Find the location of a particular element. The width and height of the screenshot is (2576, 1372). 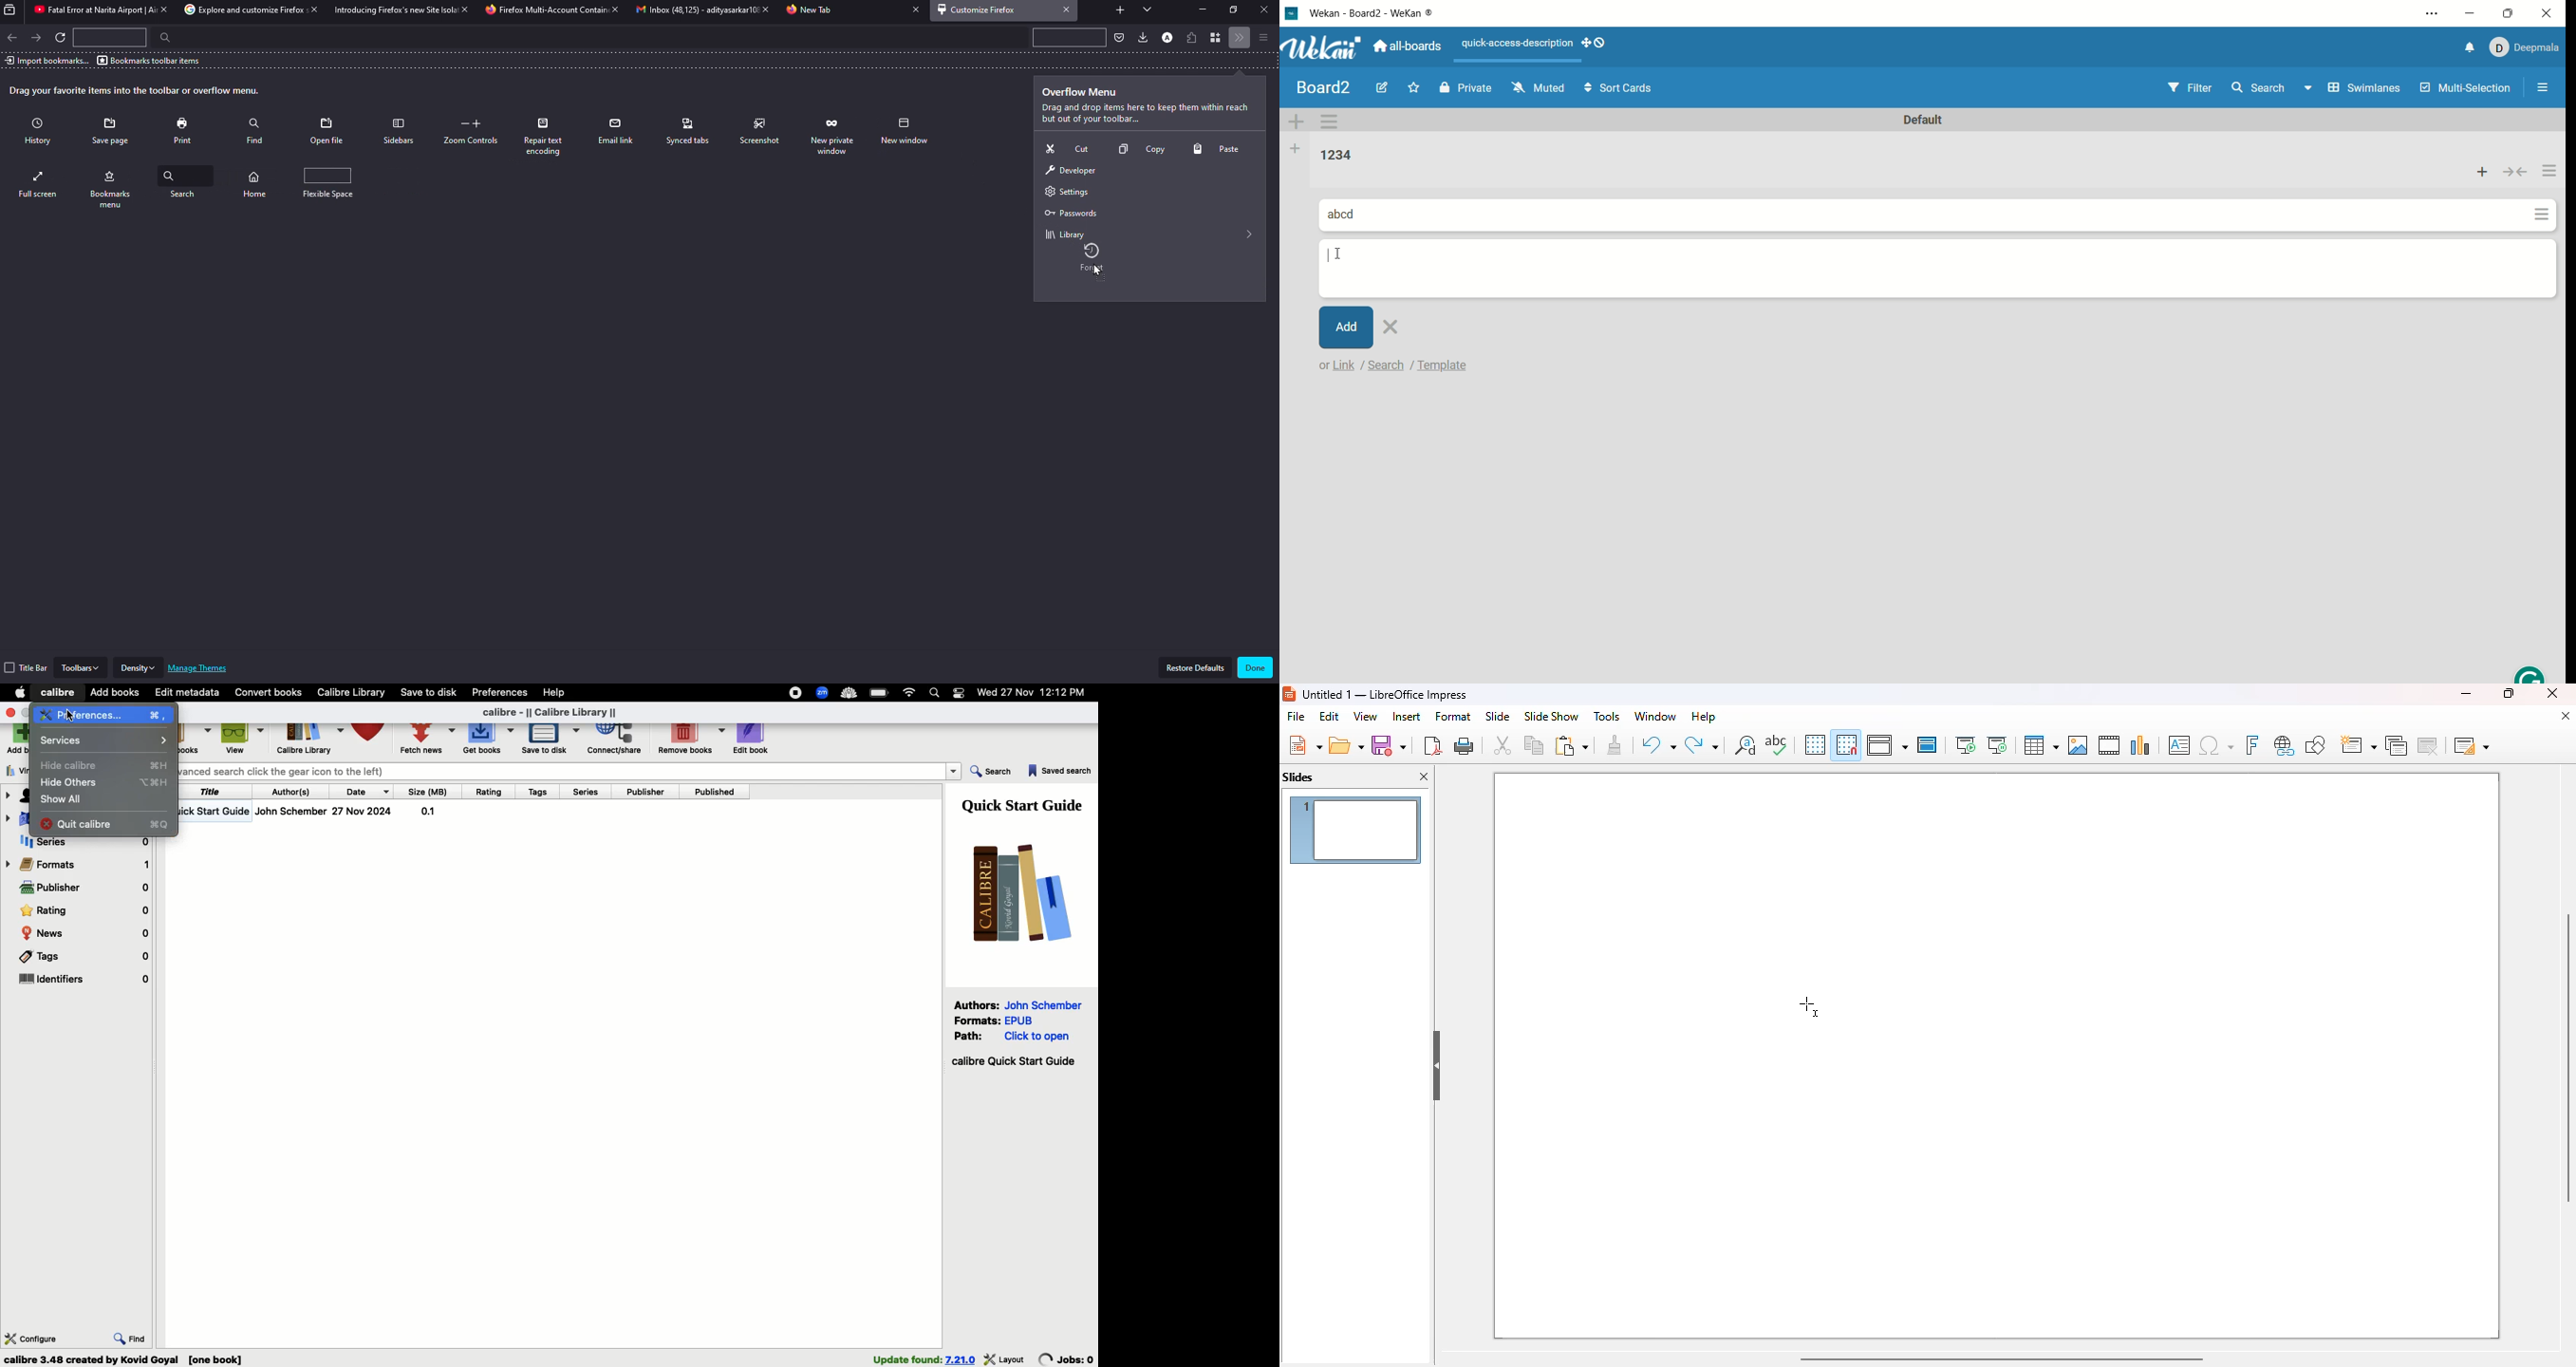

print is located at coordinates (1465, 745).